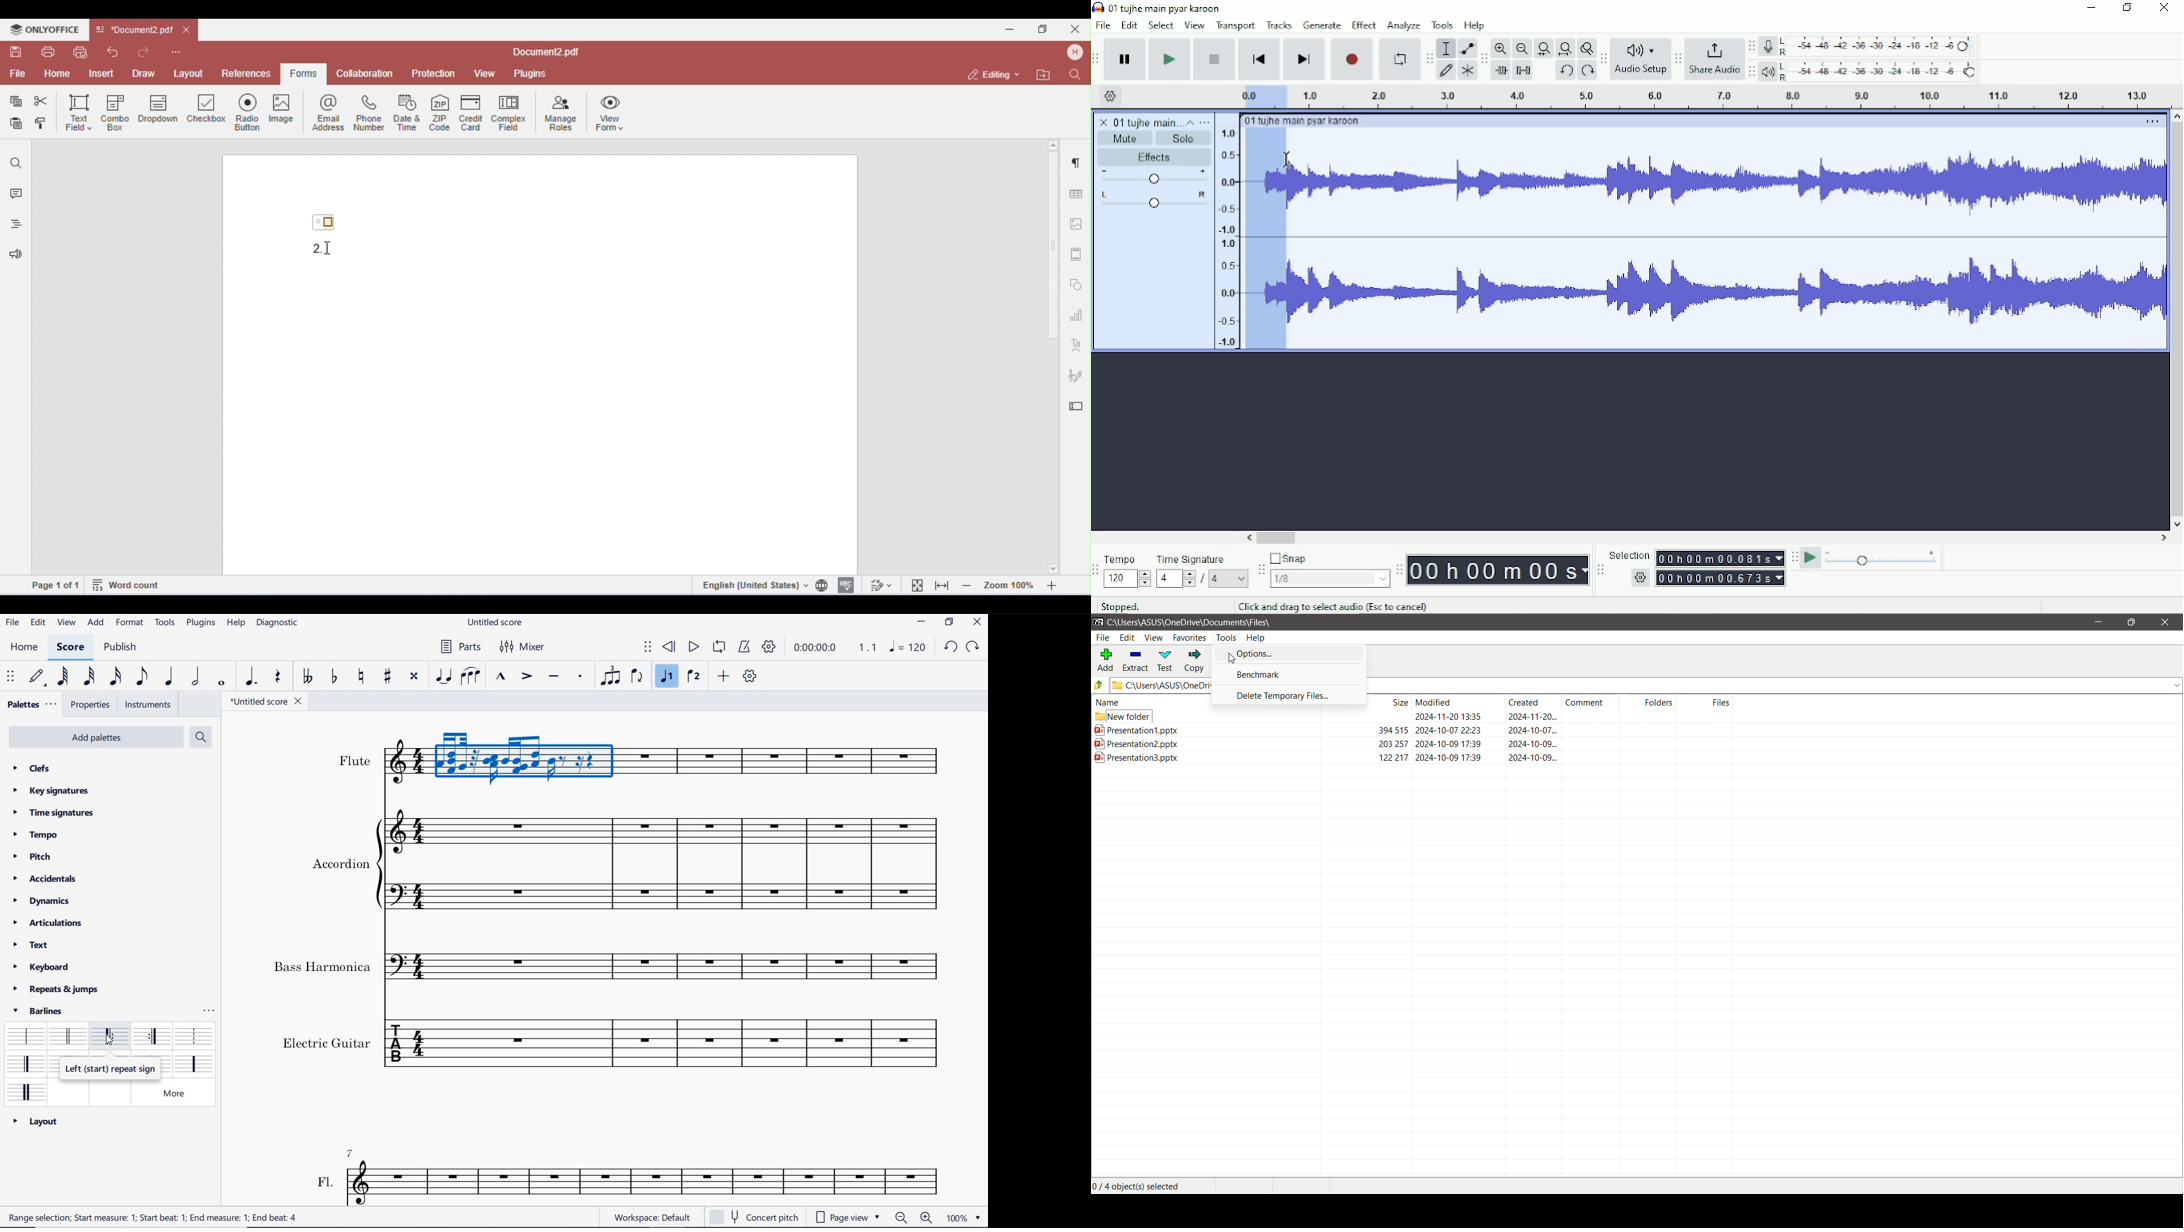 This screenshot has height=1232, width=2184. What do you see at coordinates (668, 1046) in the screenshot?
I see `Instrument: Electric guitar` at bounding box center [668, 1046].